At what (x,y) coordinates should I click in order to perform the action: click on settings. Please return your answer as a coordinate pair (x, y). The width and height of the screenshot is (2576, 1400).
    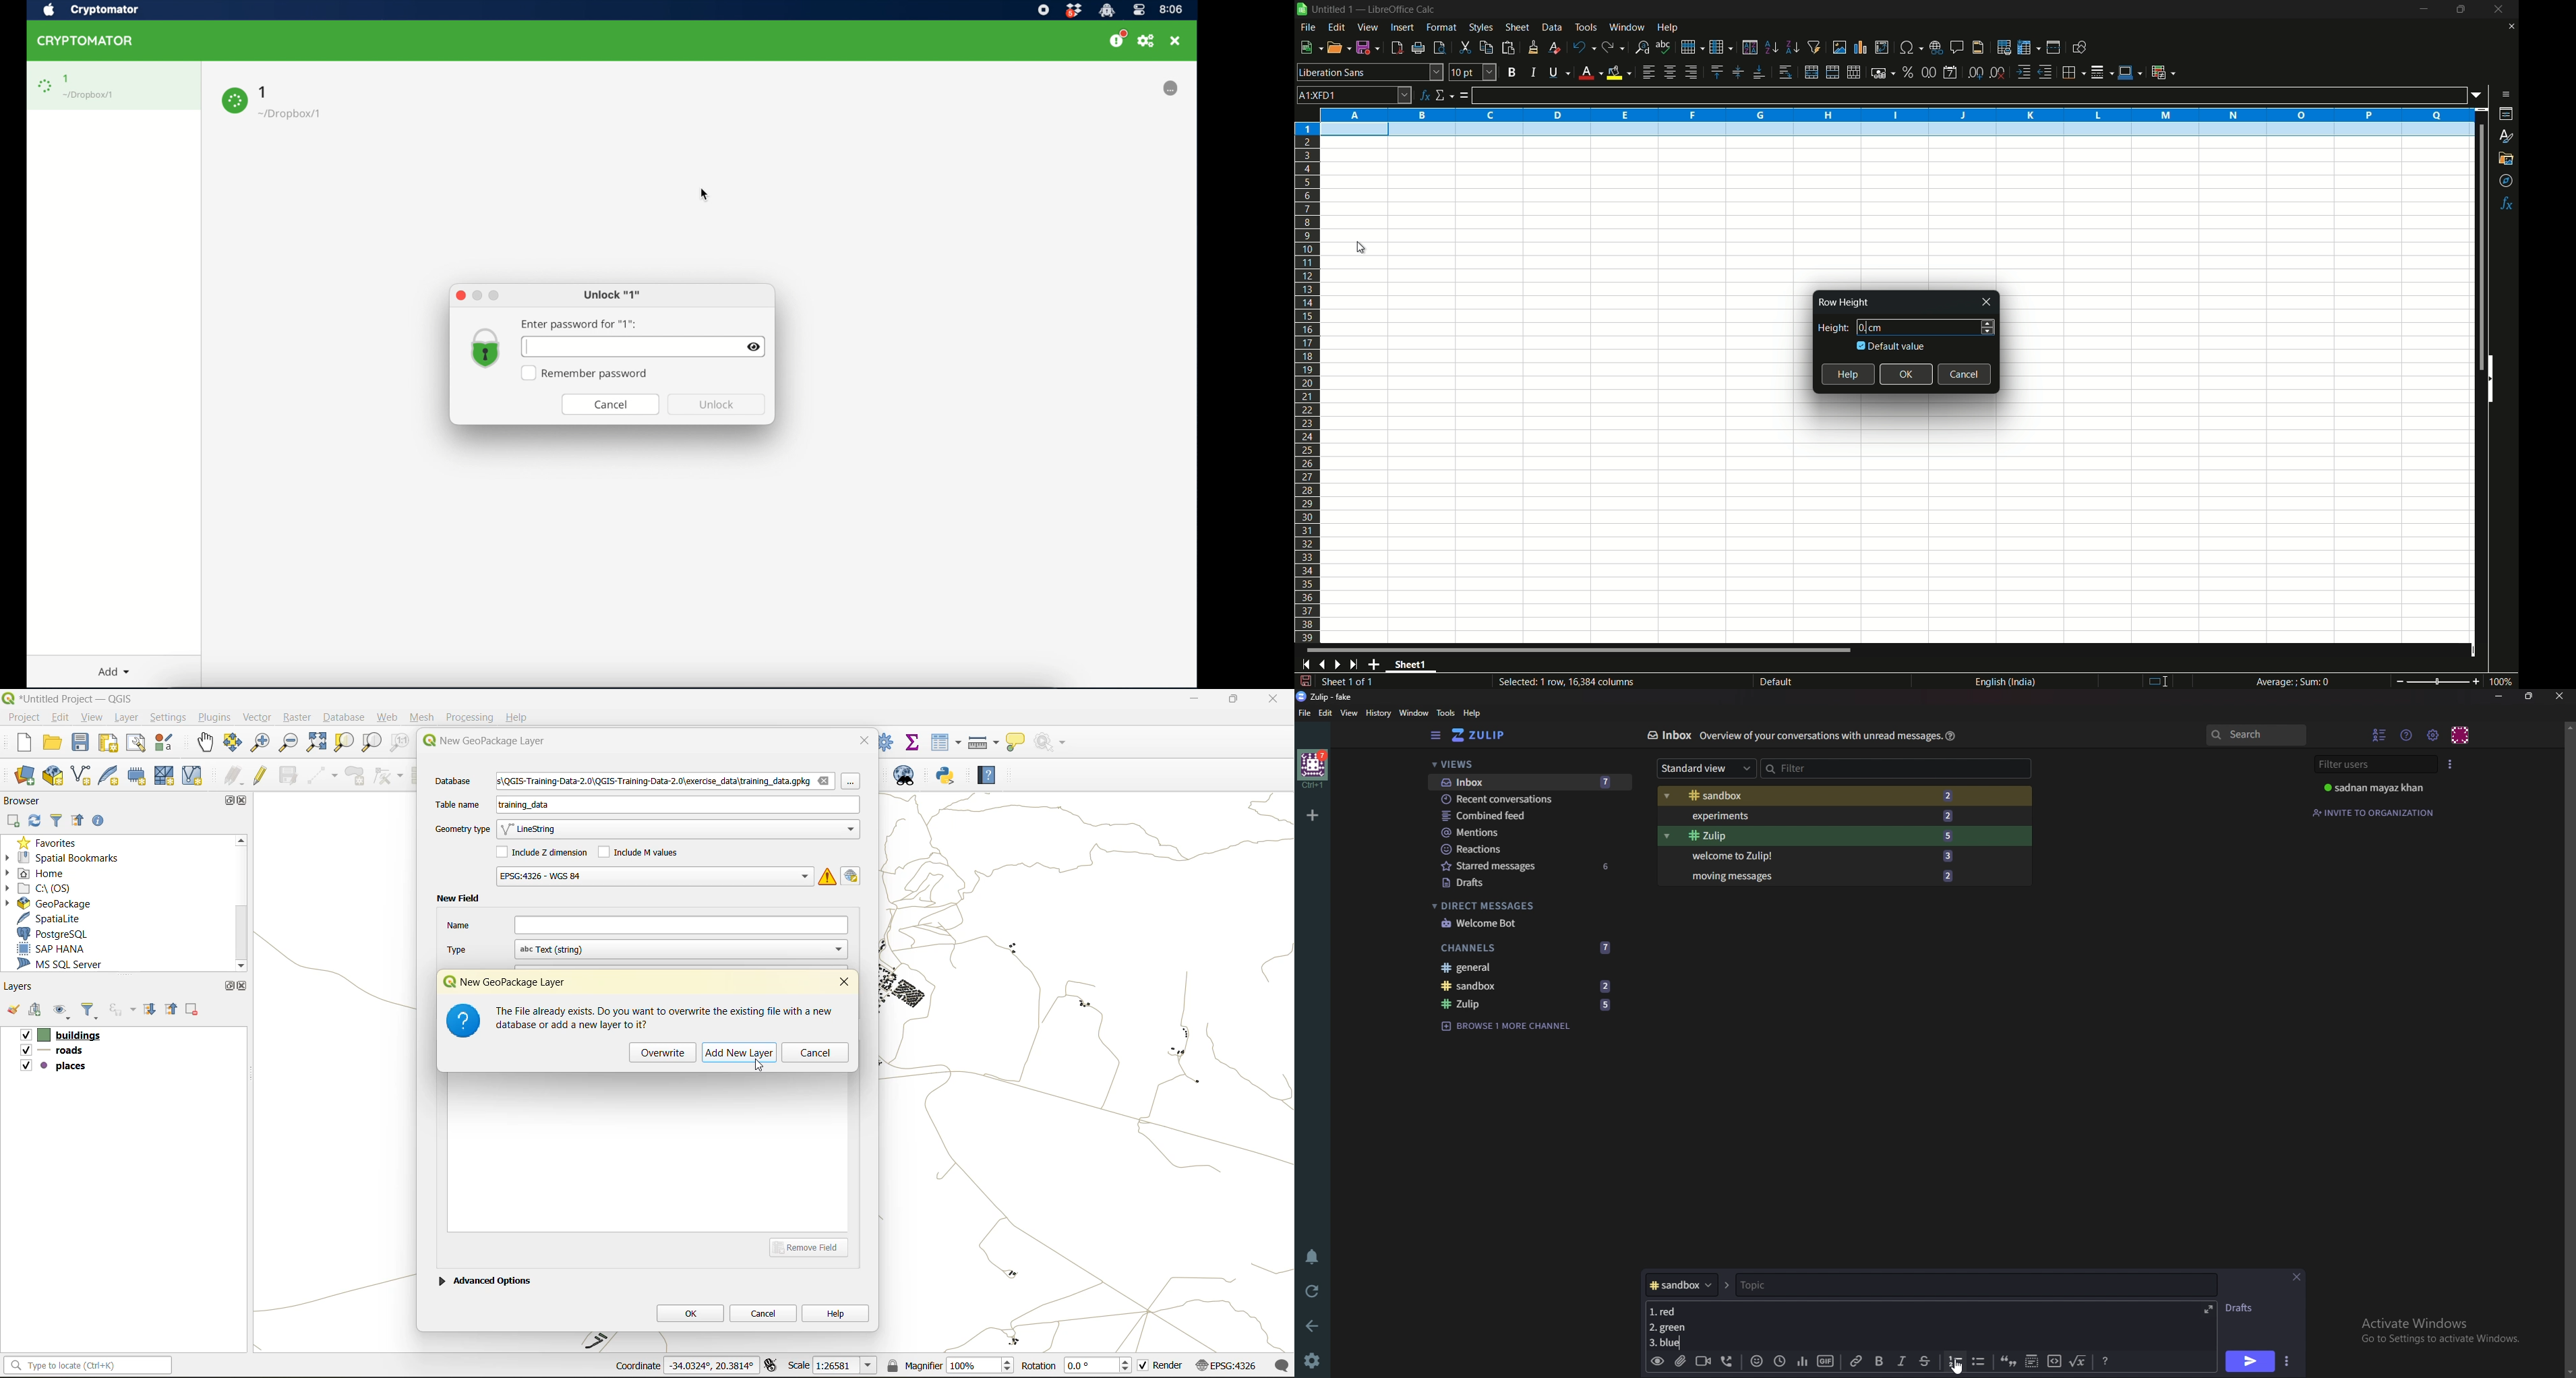
    Looking at the image, I should click on (169, 717).